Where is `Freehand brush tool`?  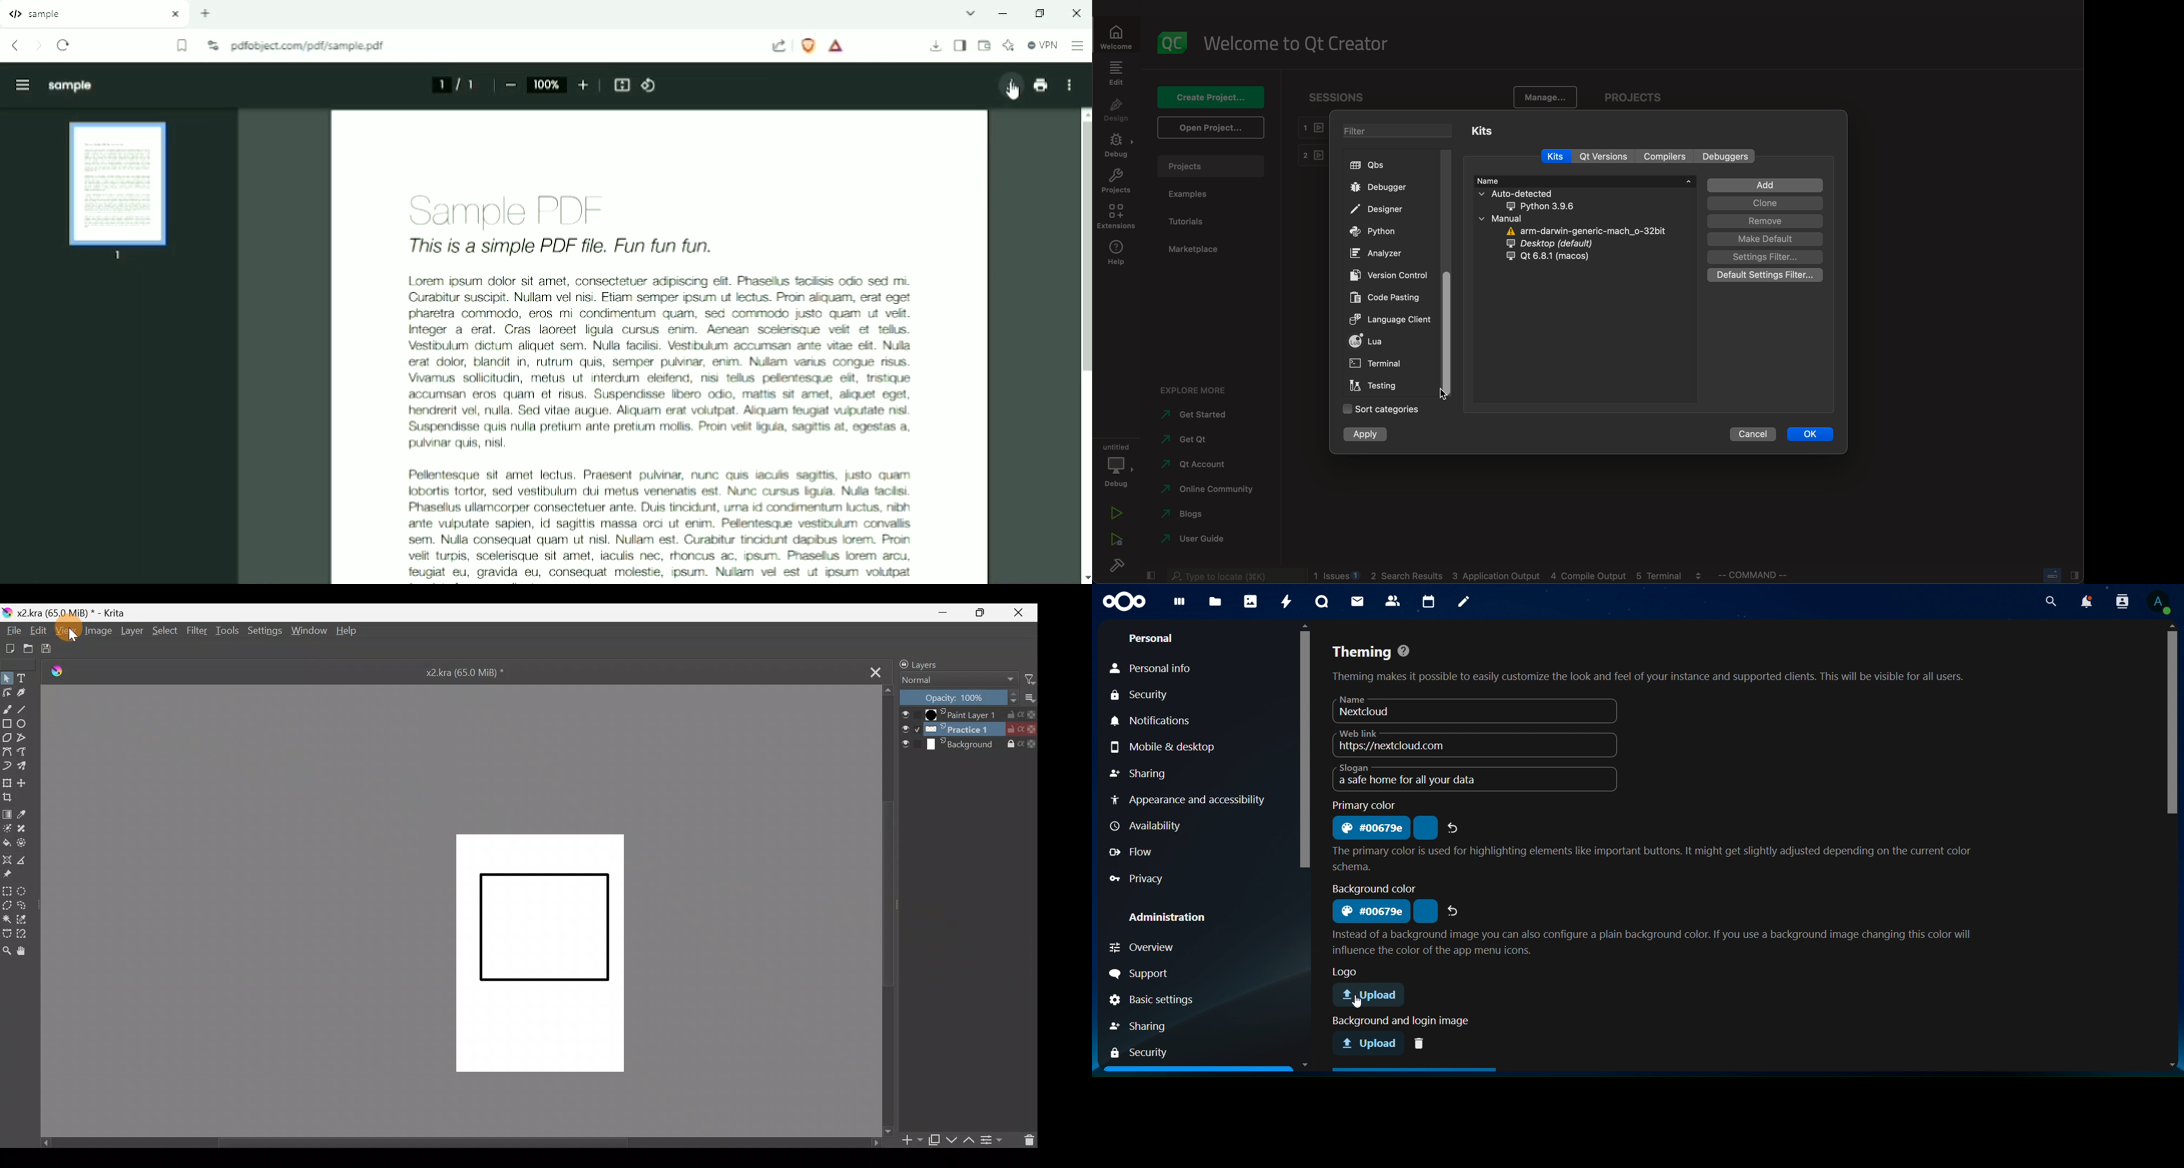 Freehand brush tool is located at coordinates (7, 706).